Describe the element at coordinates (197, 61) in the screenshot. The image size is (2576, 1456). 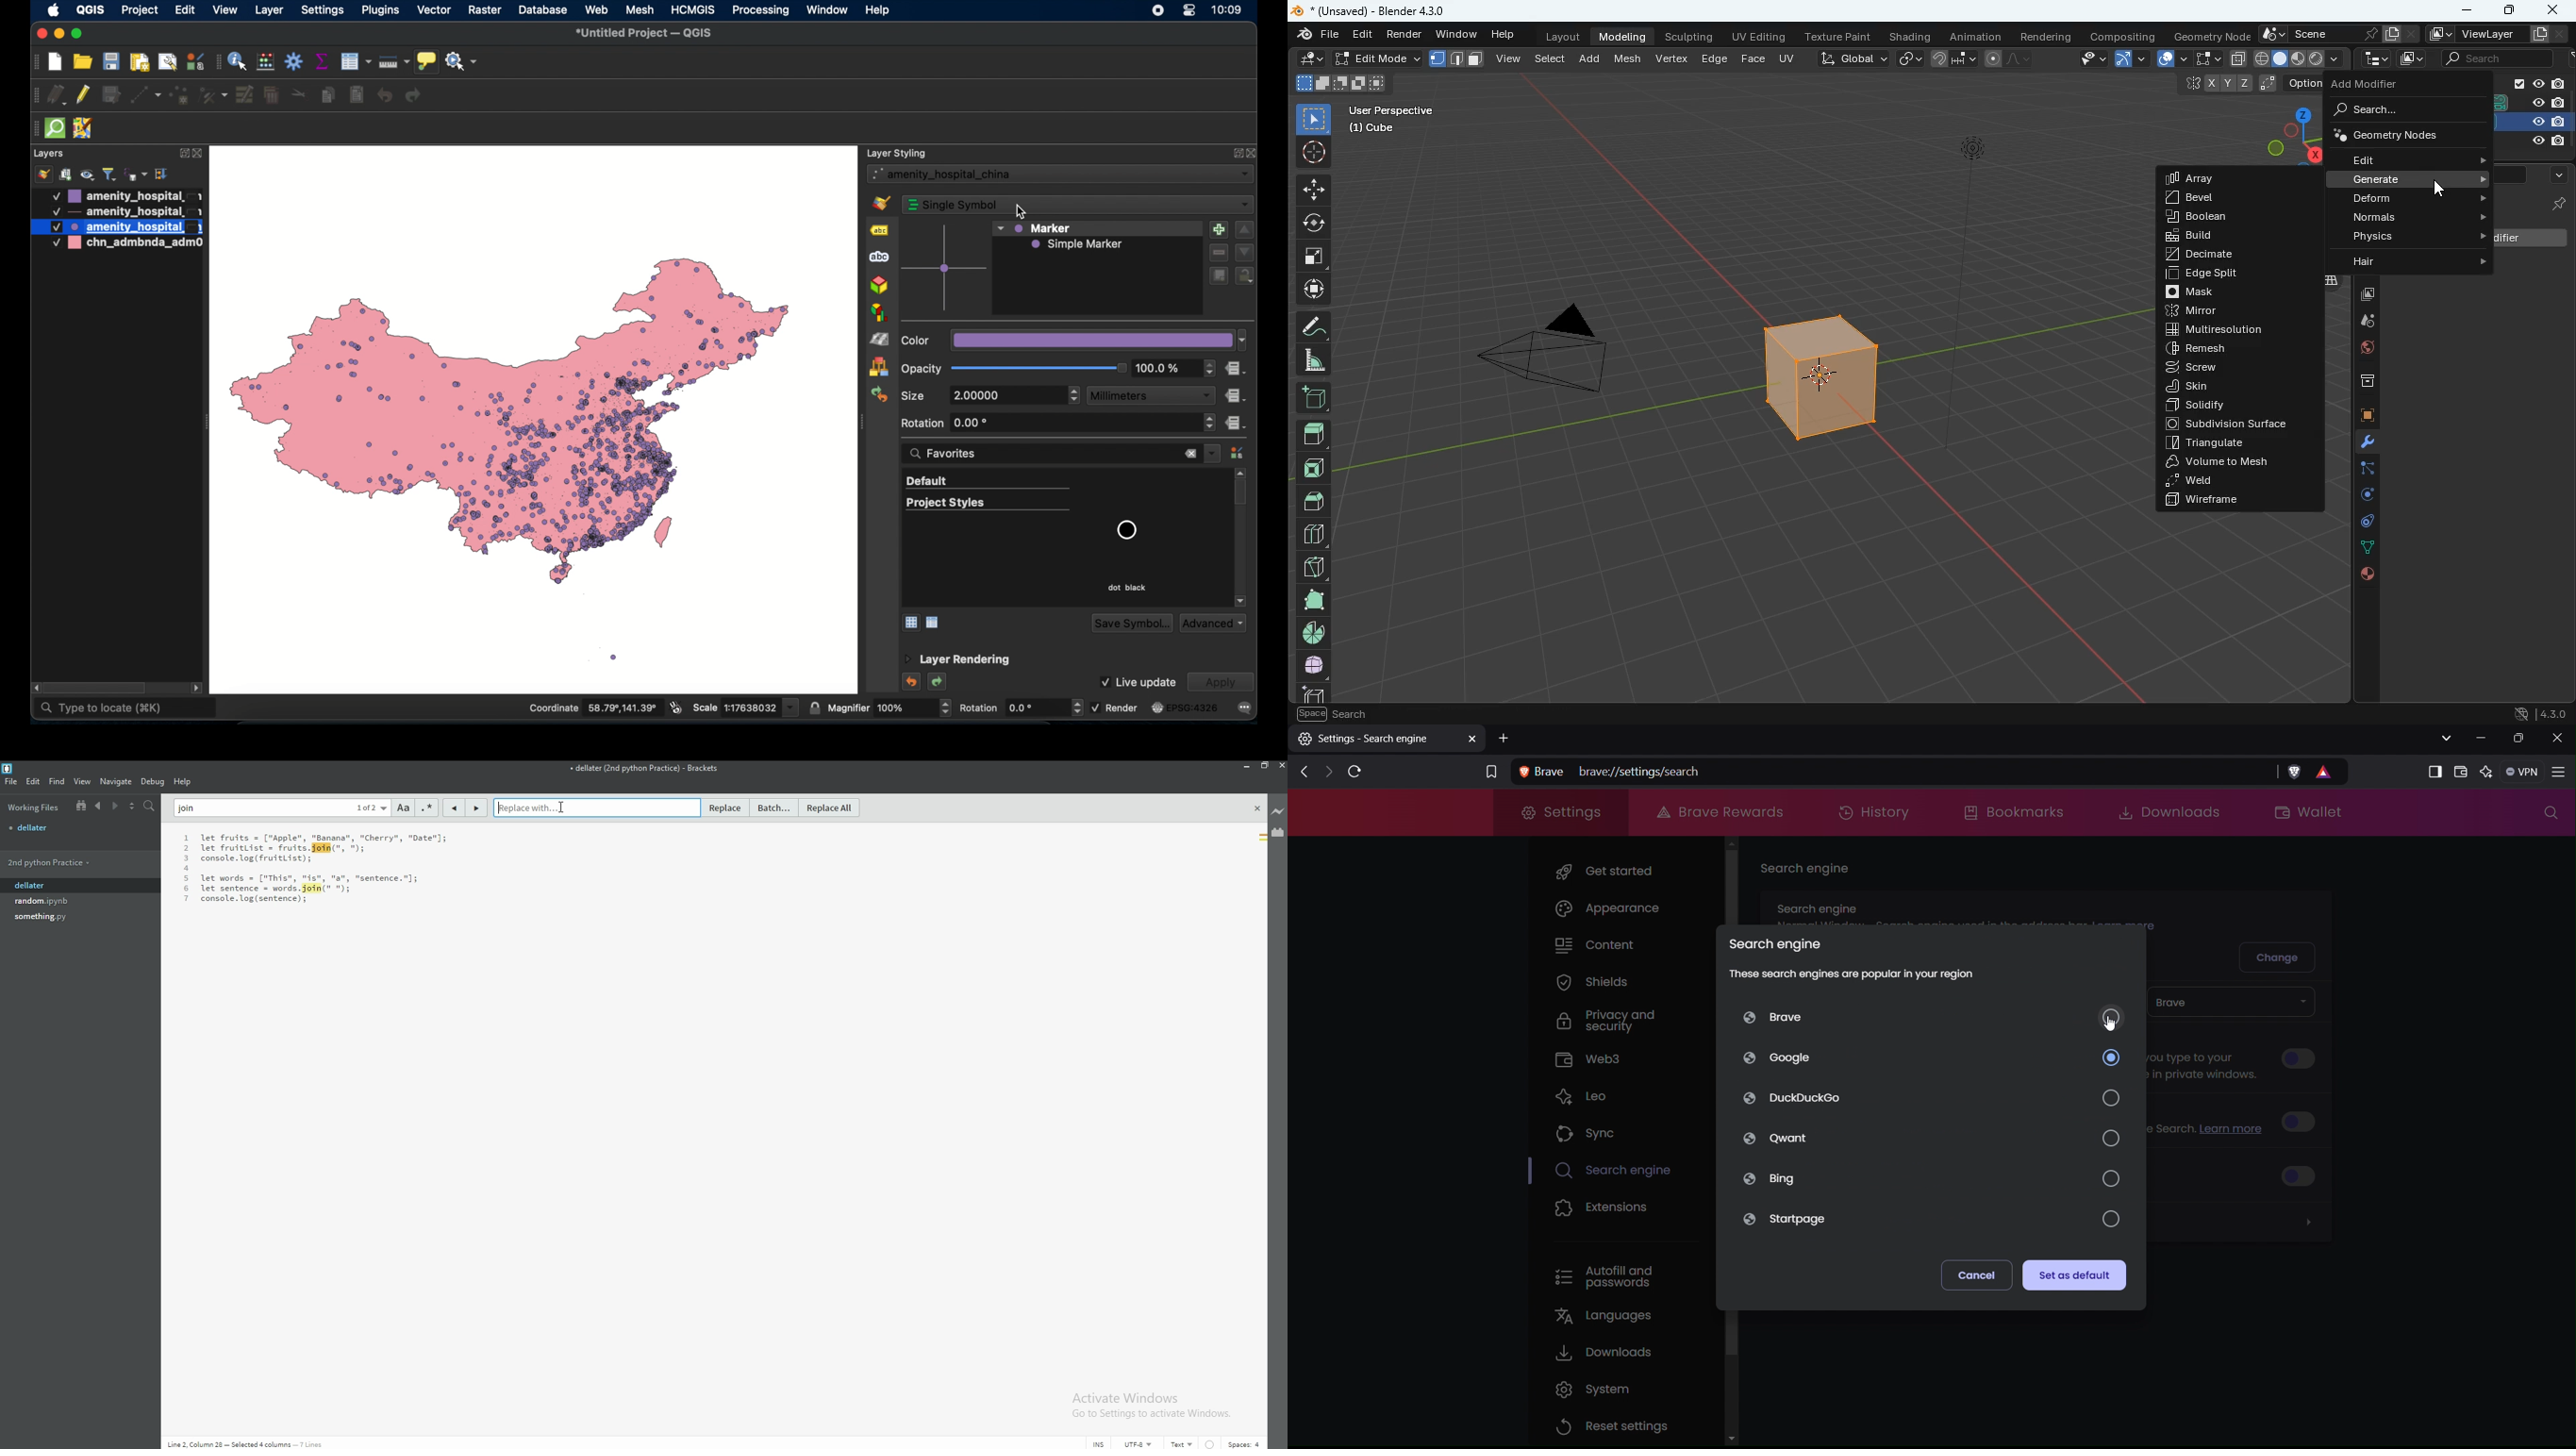
I see `style manager` at that location.